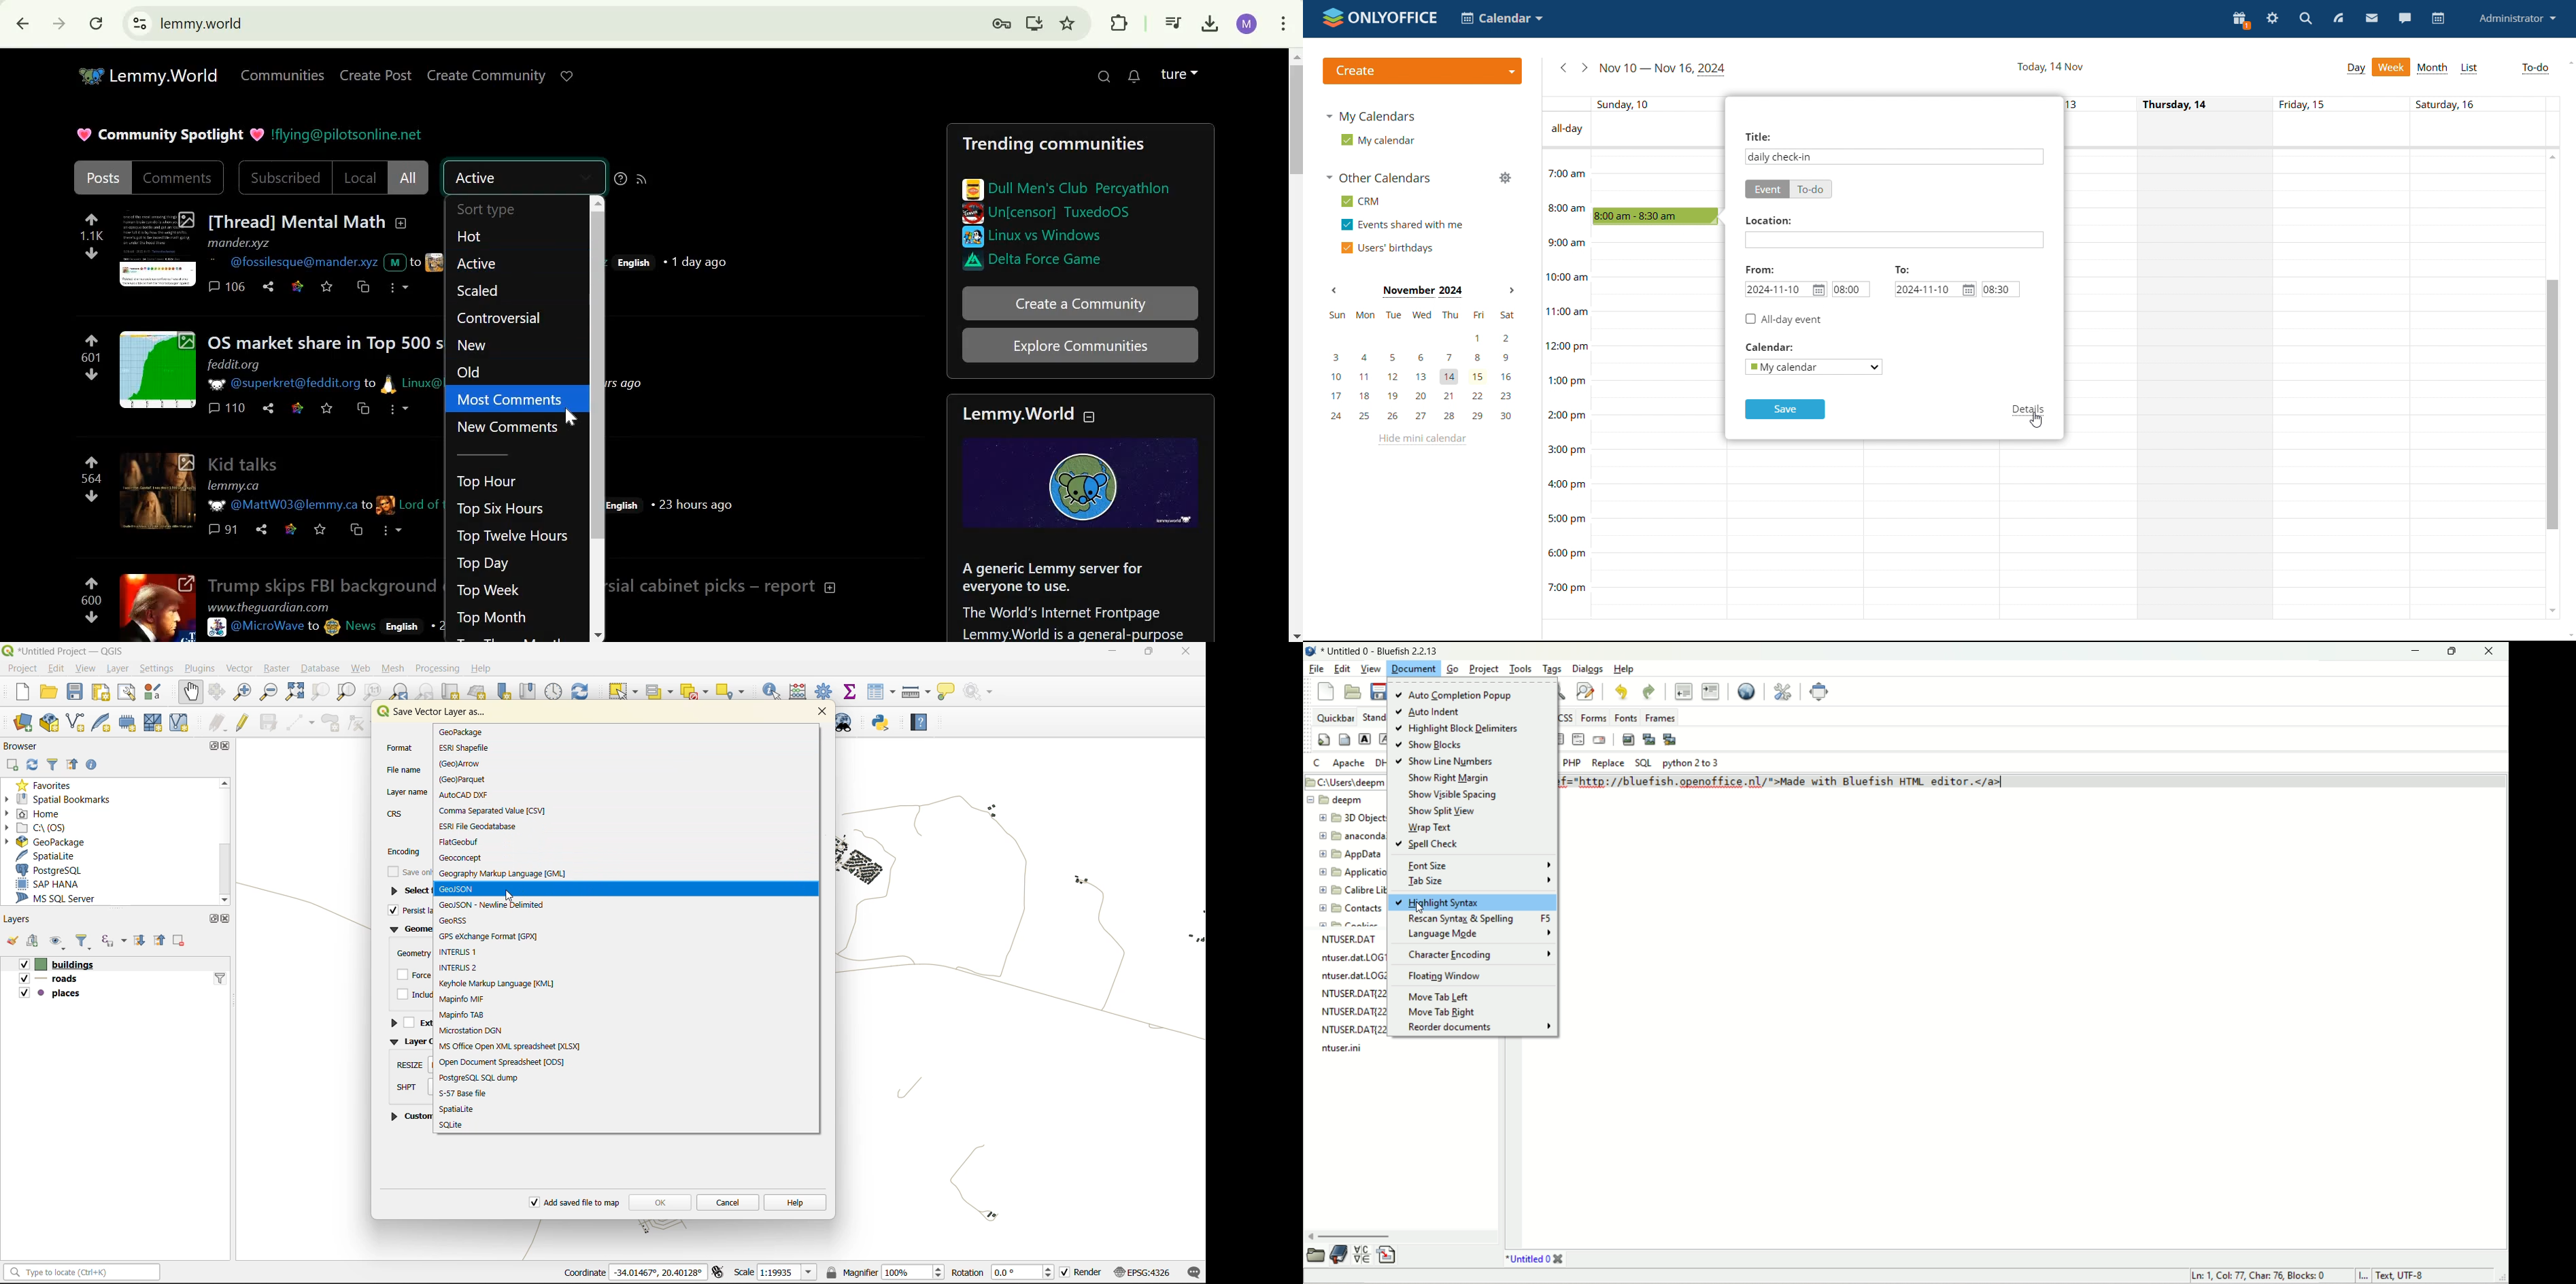  I want to click on database, so click(323, 667).